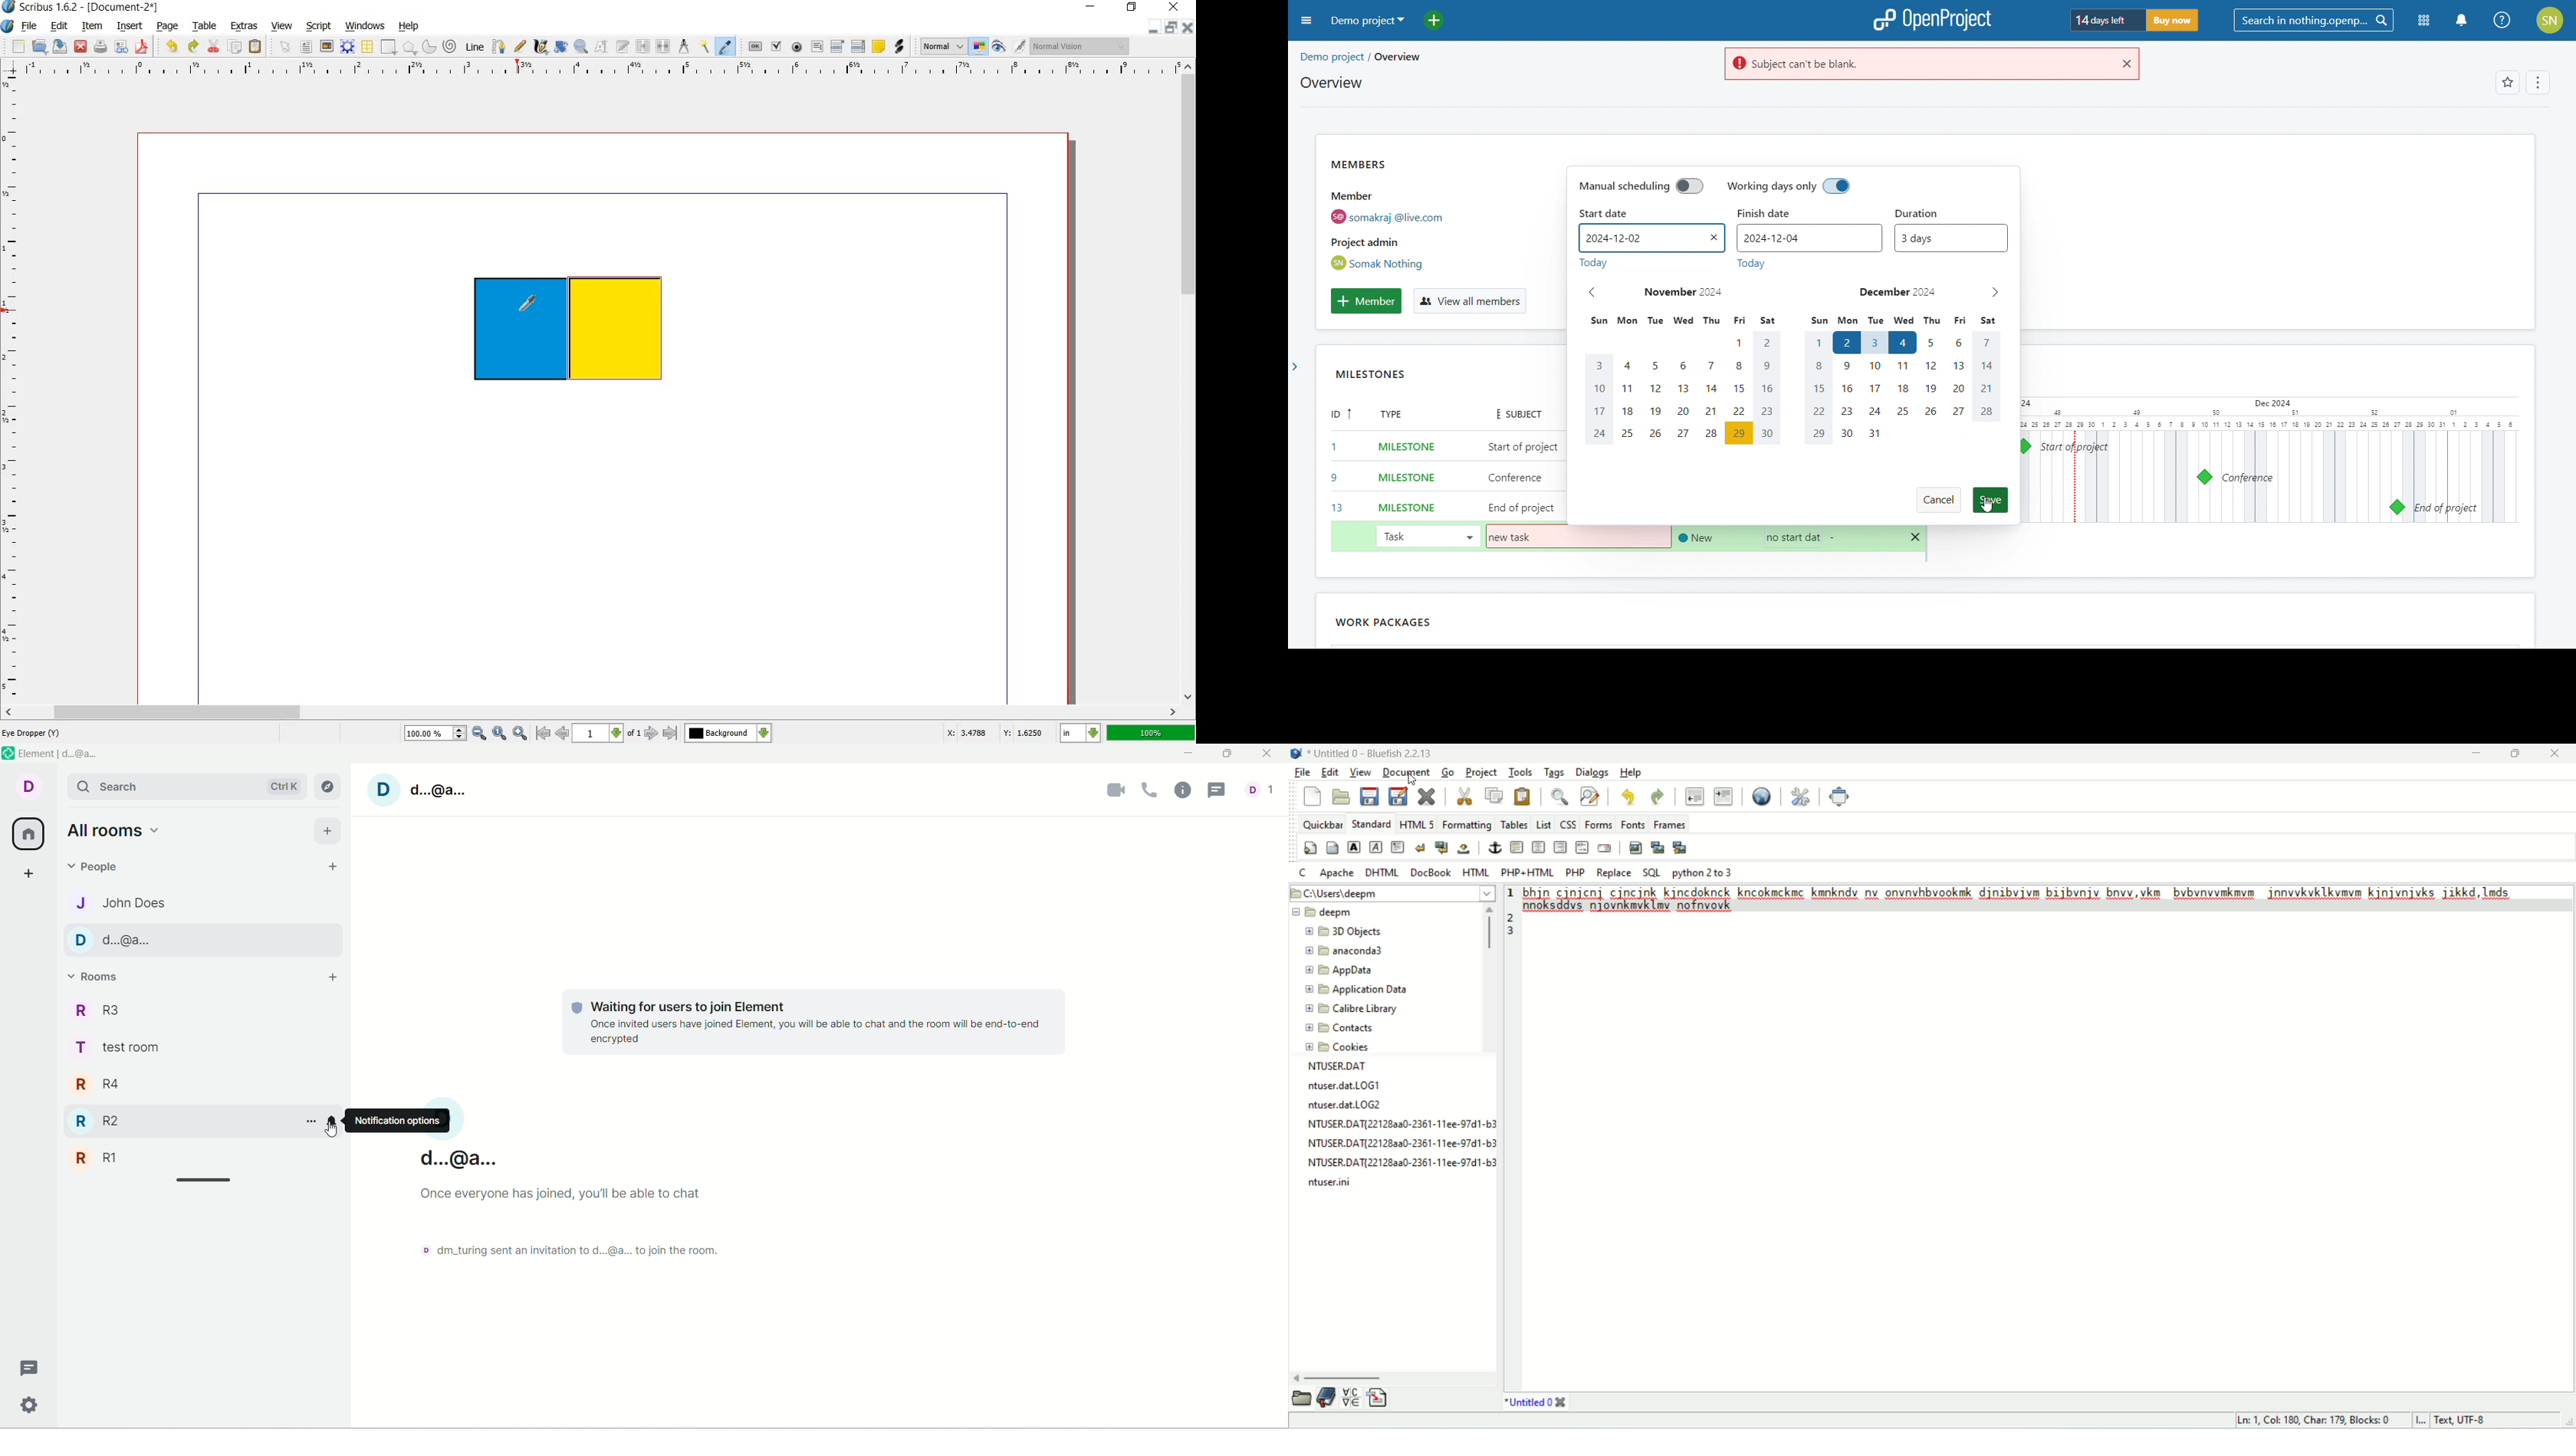 The height and width of the screenshot is (1456, 2576). What do you see at coordinates (1311, 795) in the screenshot?
I see `new` at bounding box center [1311, 795].